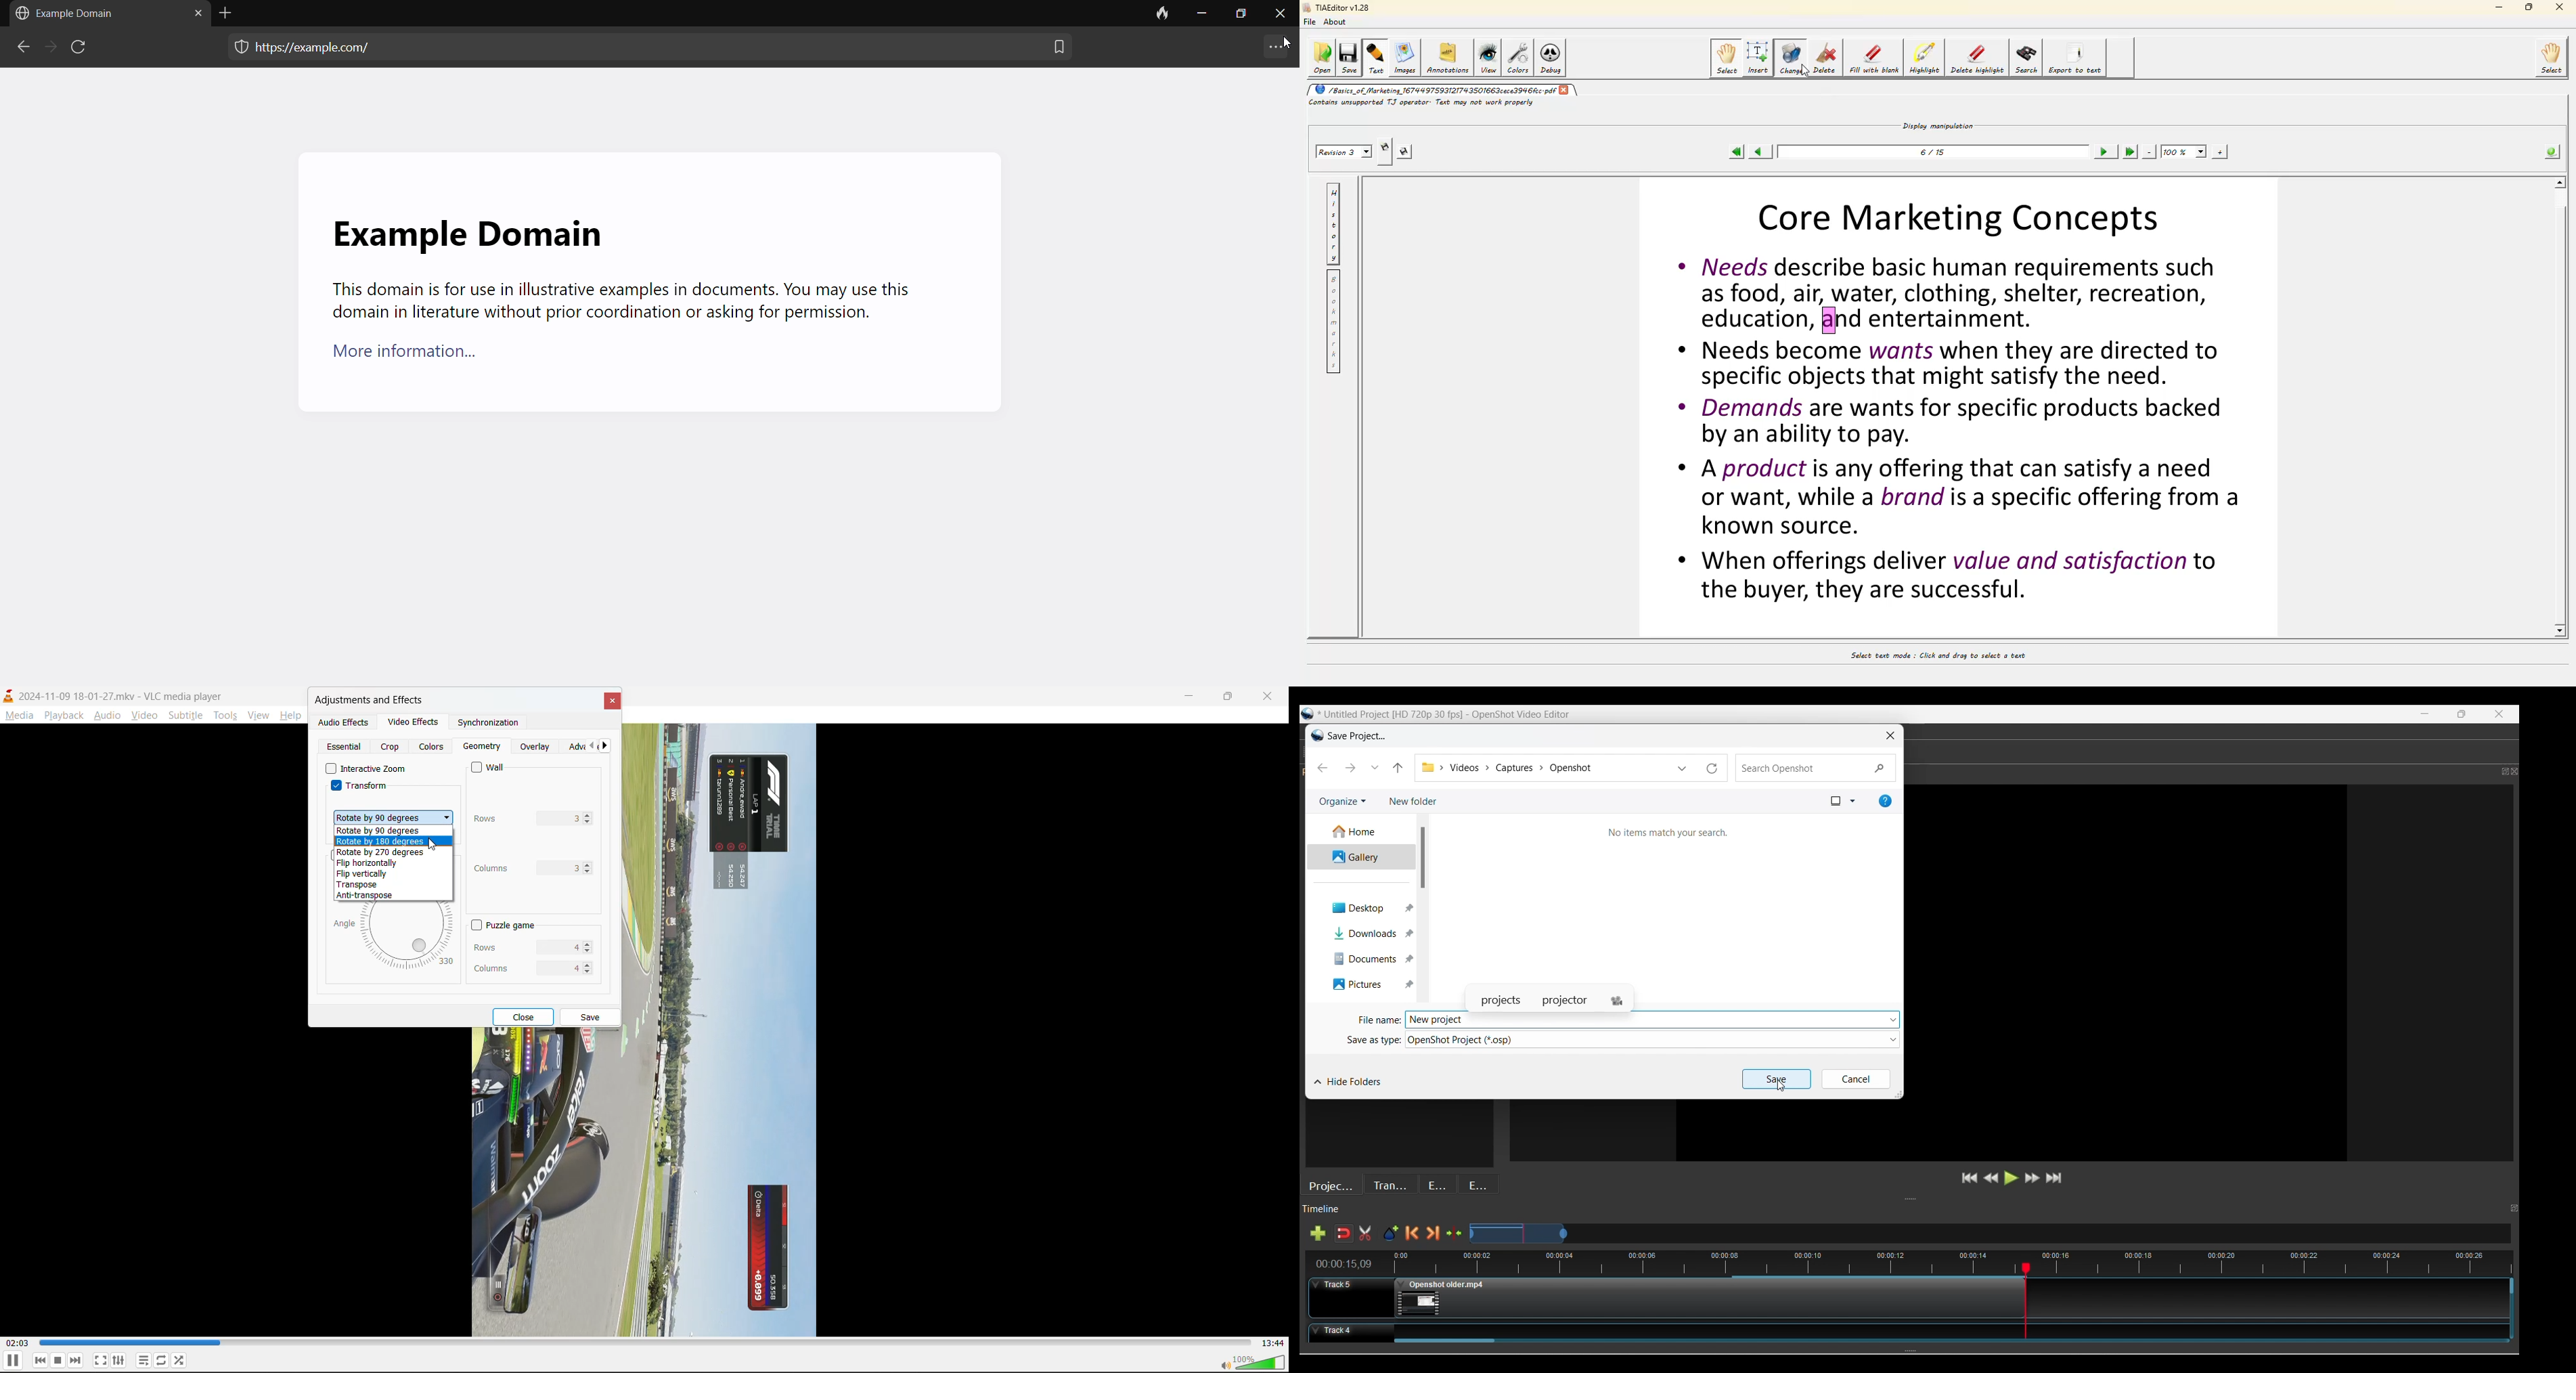 The width and height of the screenshot is (2576, 1400). I want to click on More information..., so click(414, 357).